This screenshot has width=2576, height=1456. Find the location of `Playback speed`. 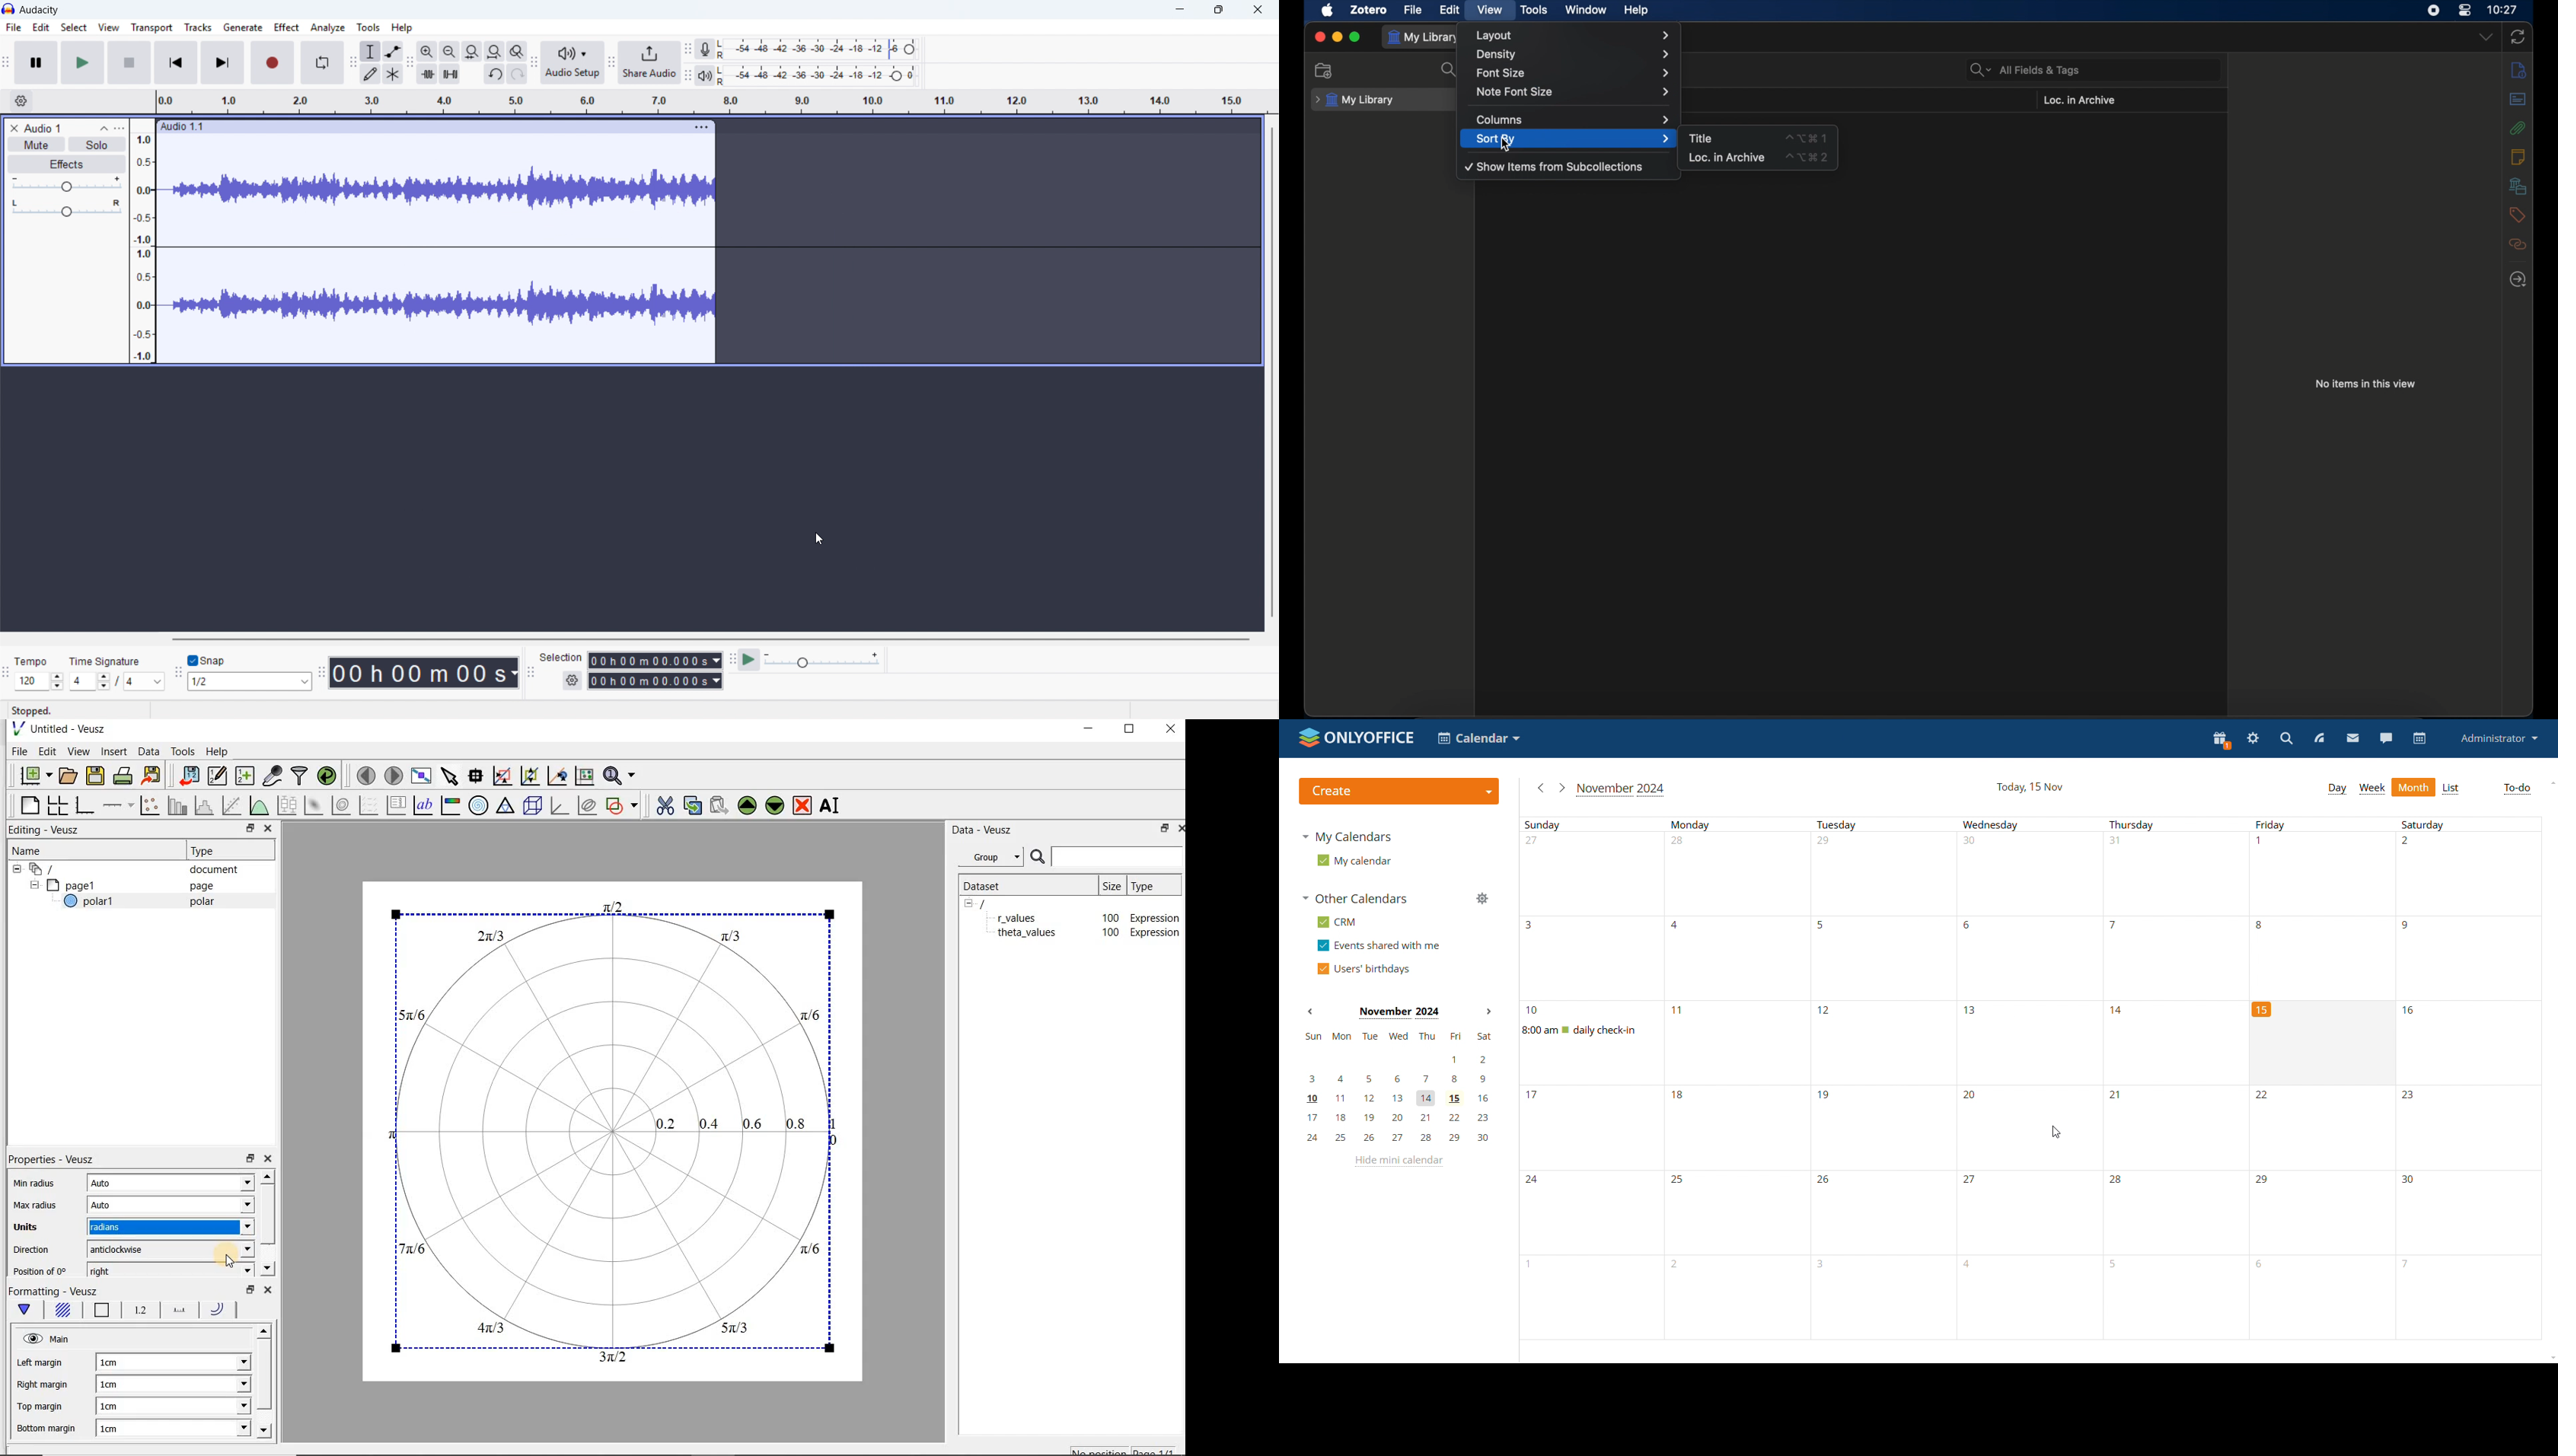

Playback speed is located at coordinates (821, 660).